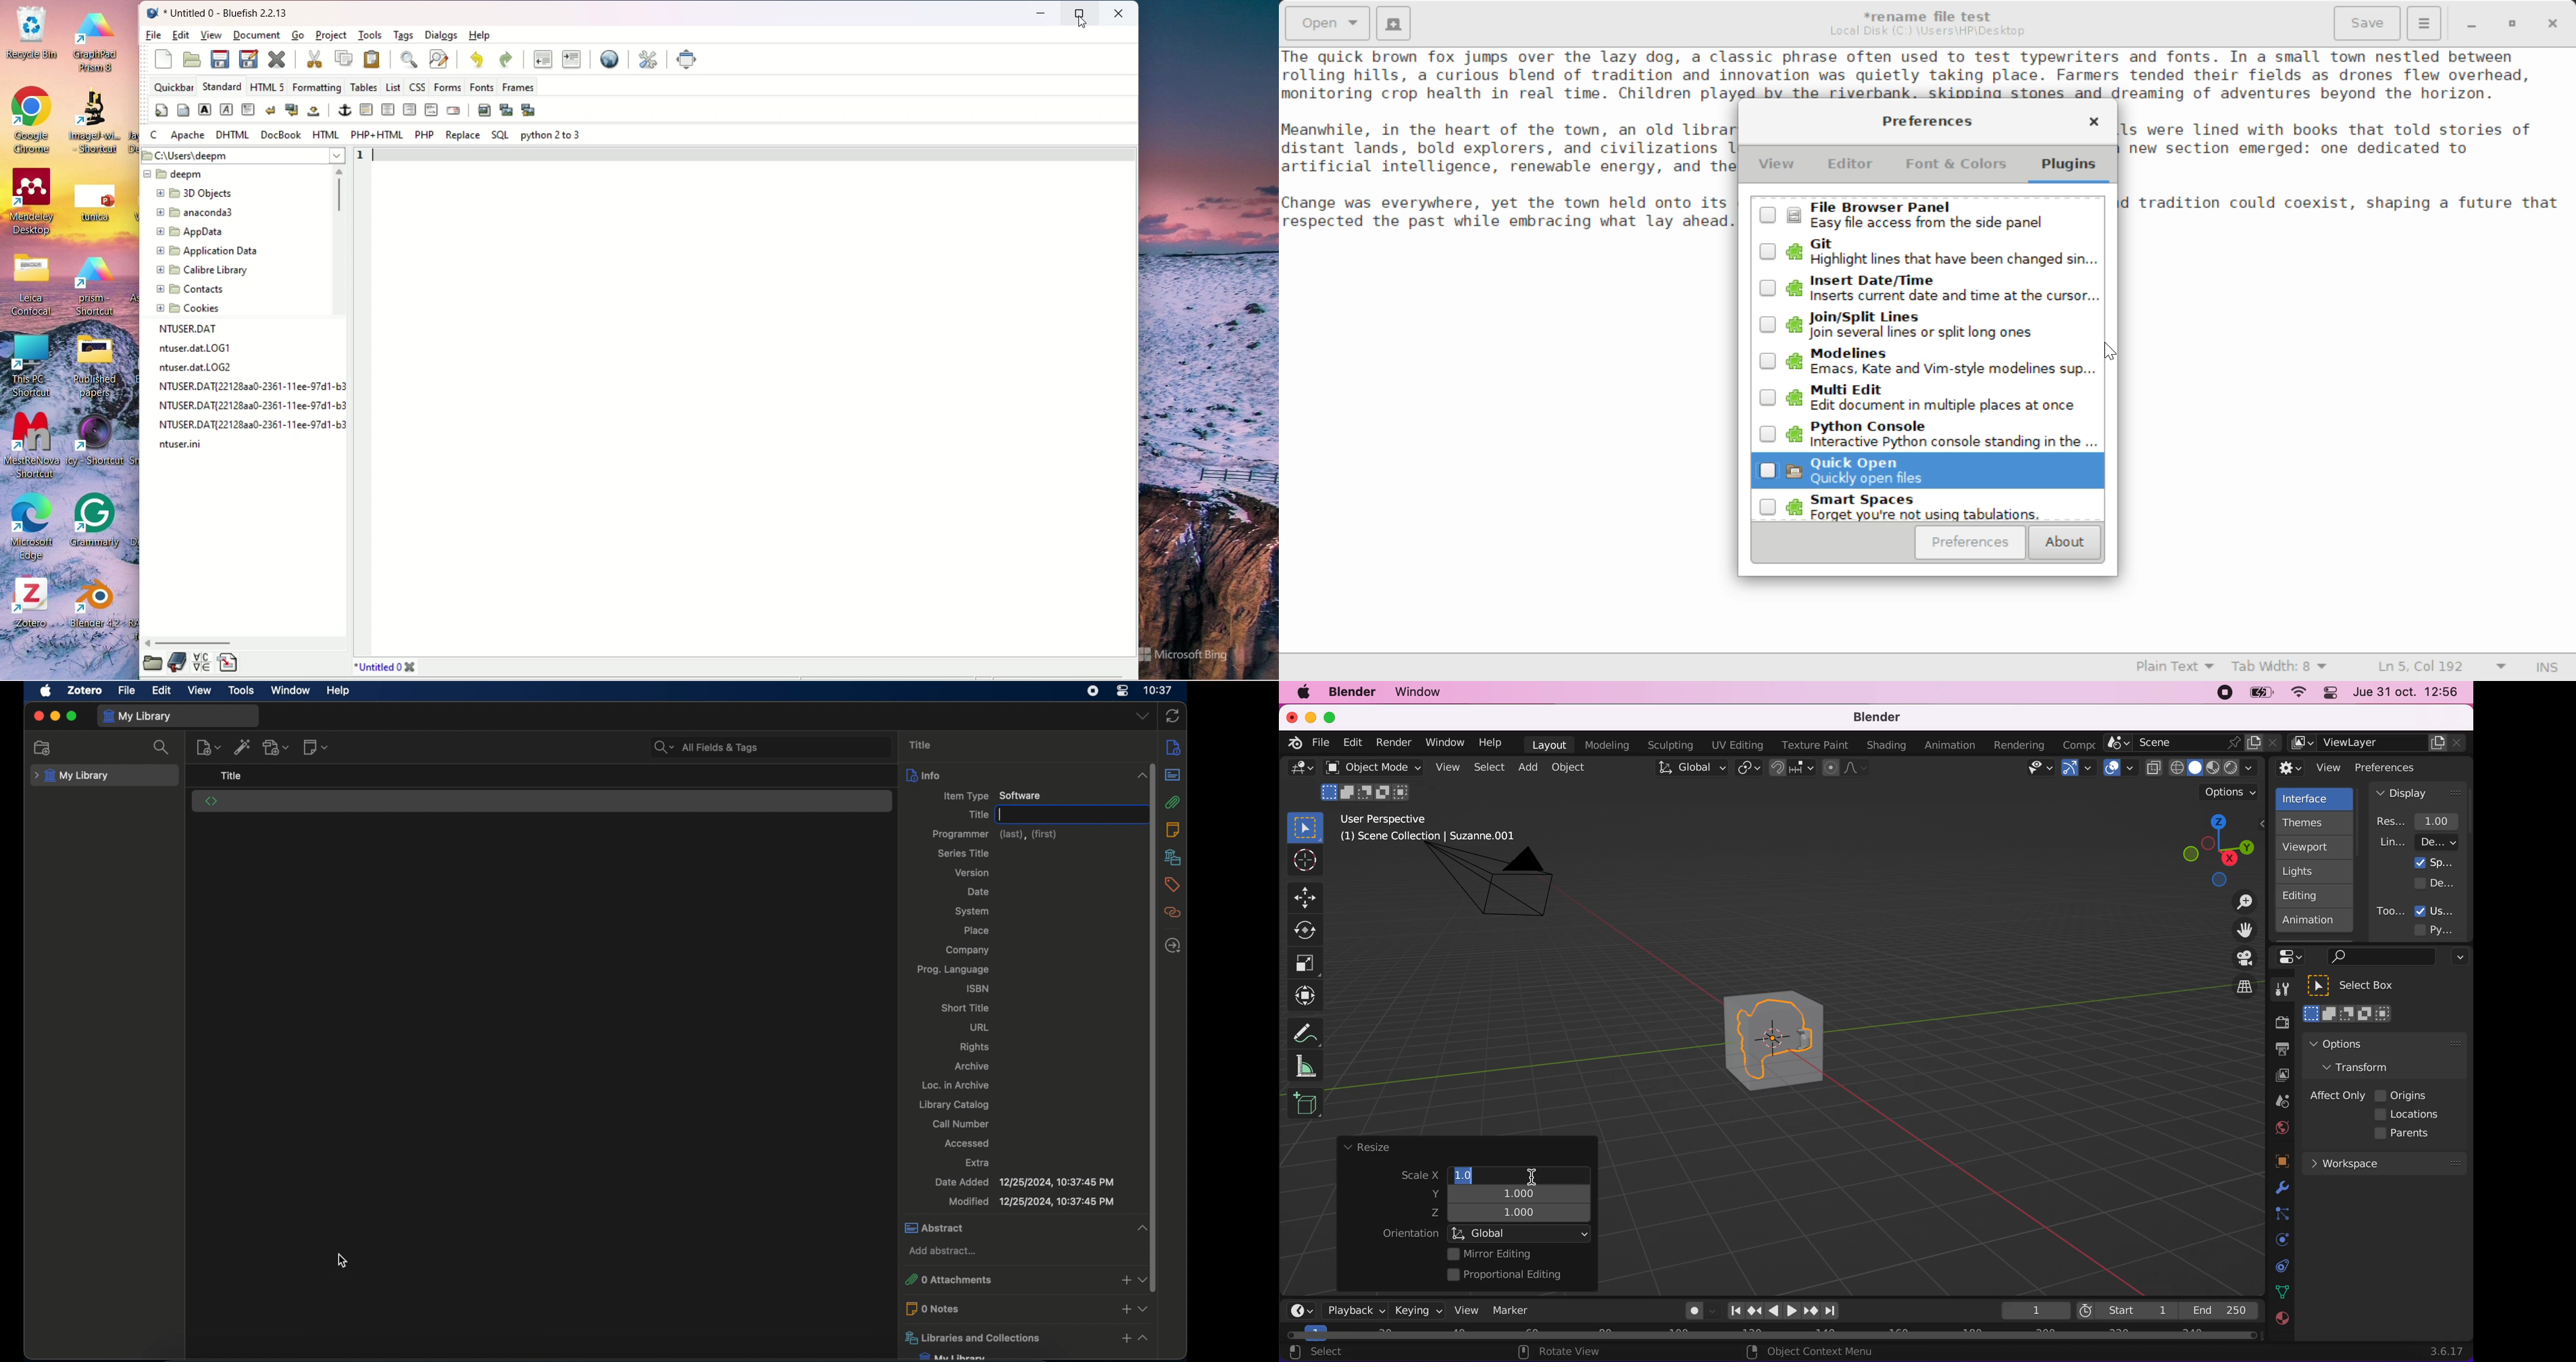  What do you see at coordinates (1784, 1311) in the screenshot?
I see `play` at bounding box center [1784, 1311].